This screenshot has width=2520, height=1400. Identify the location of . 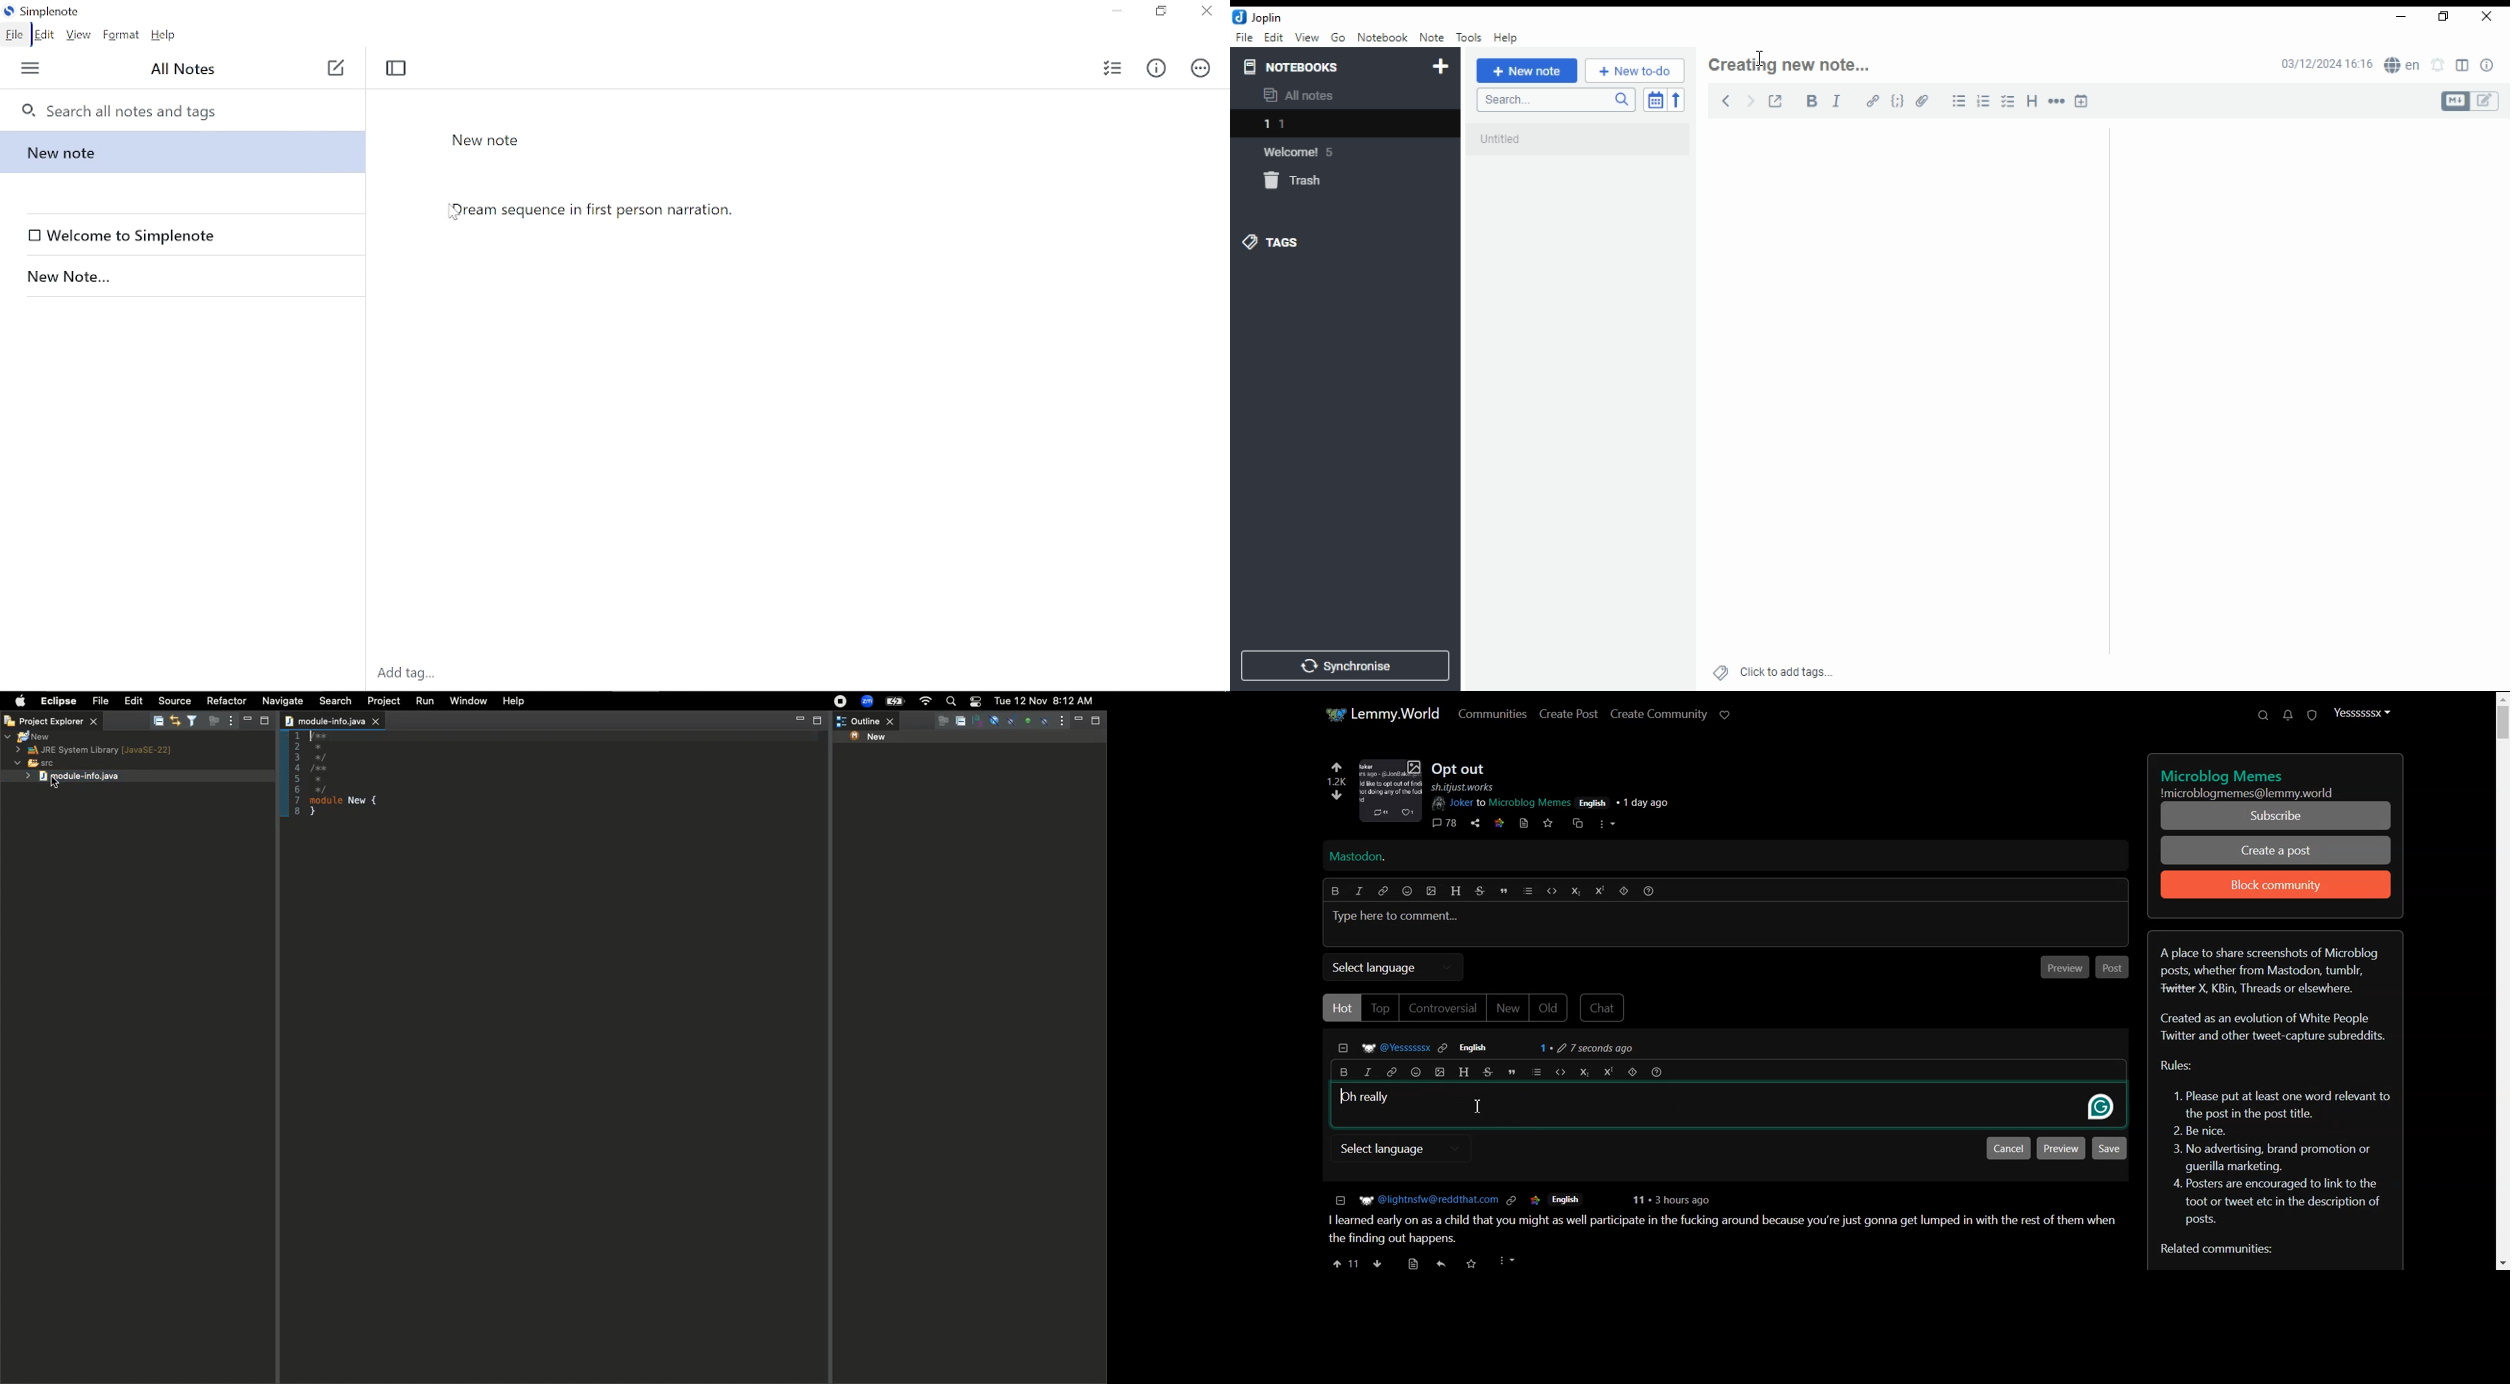
(943, 720).